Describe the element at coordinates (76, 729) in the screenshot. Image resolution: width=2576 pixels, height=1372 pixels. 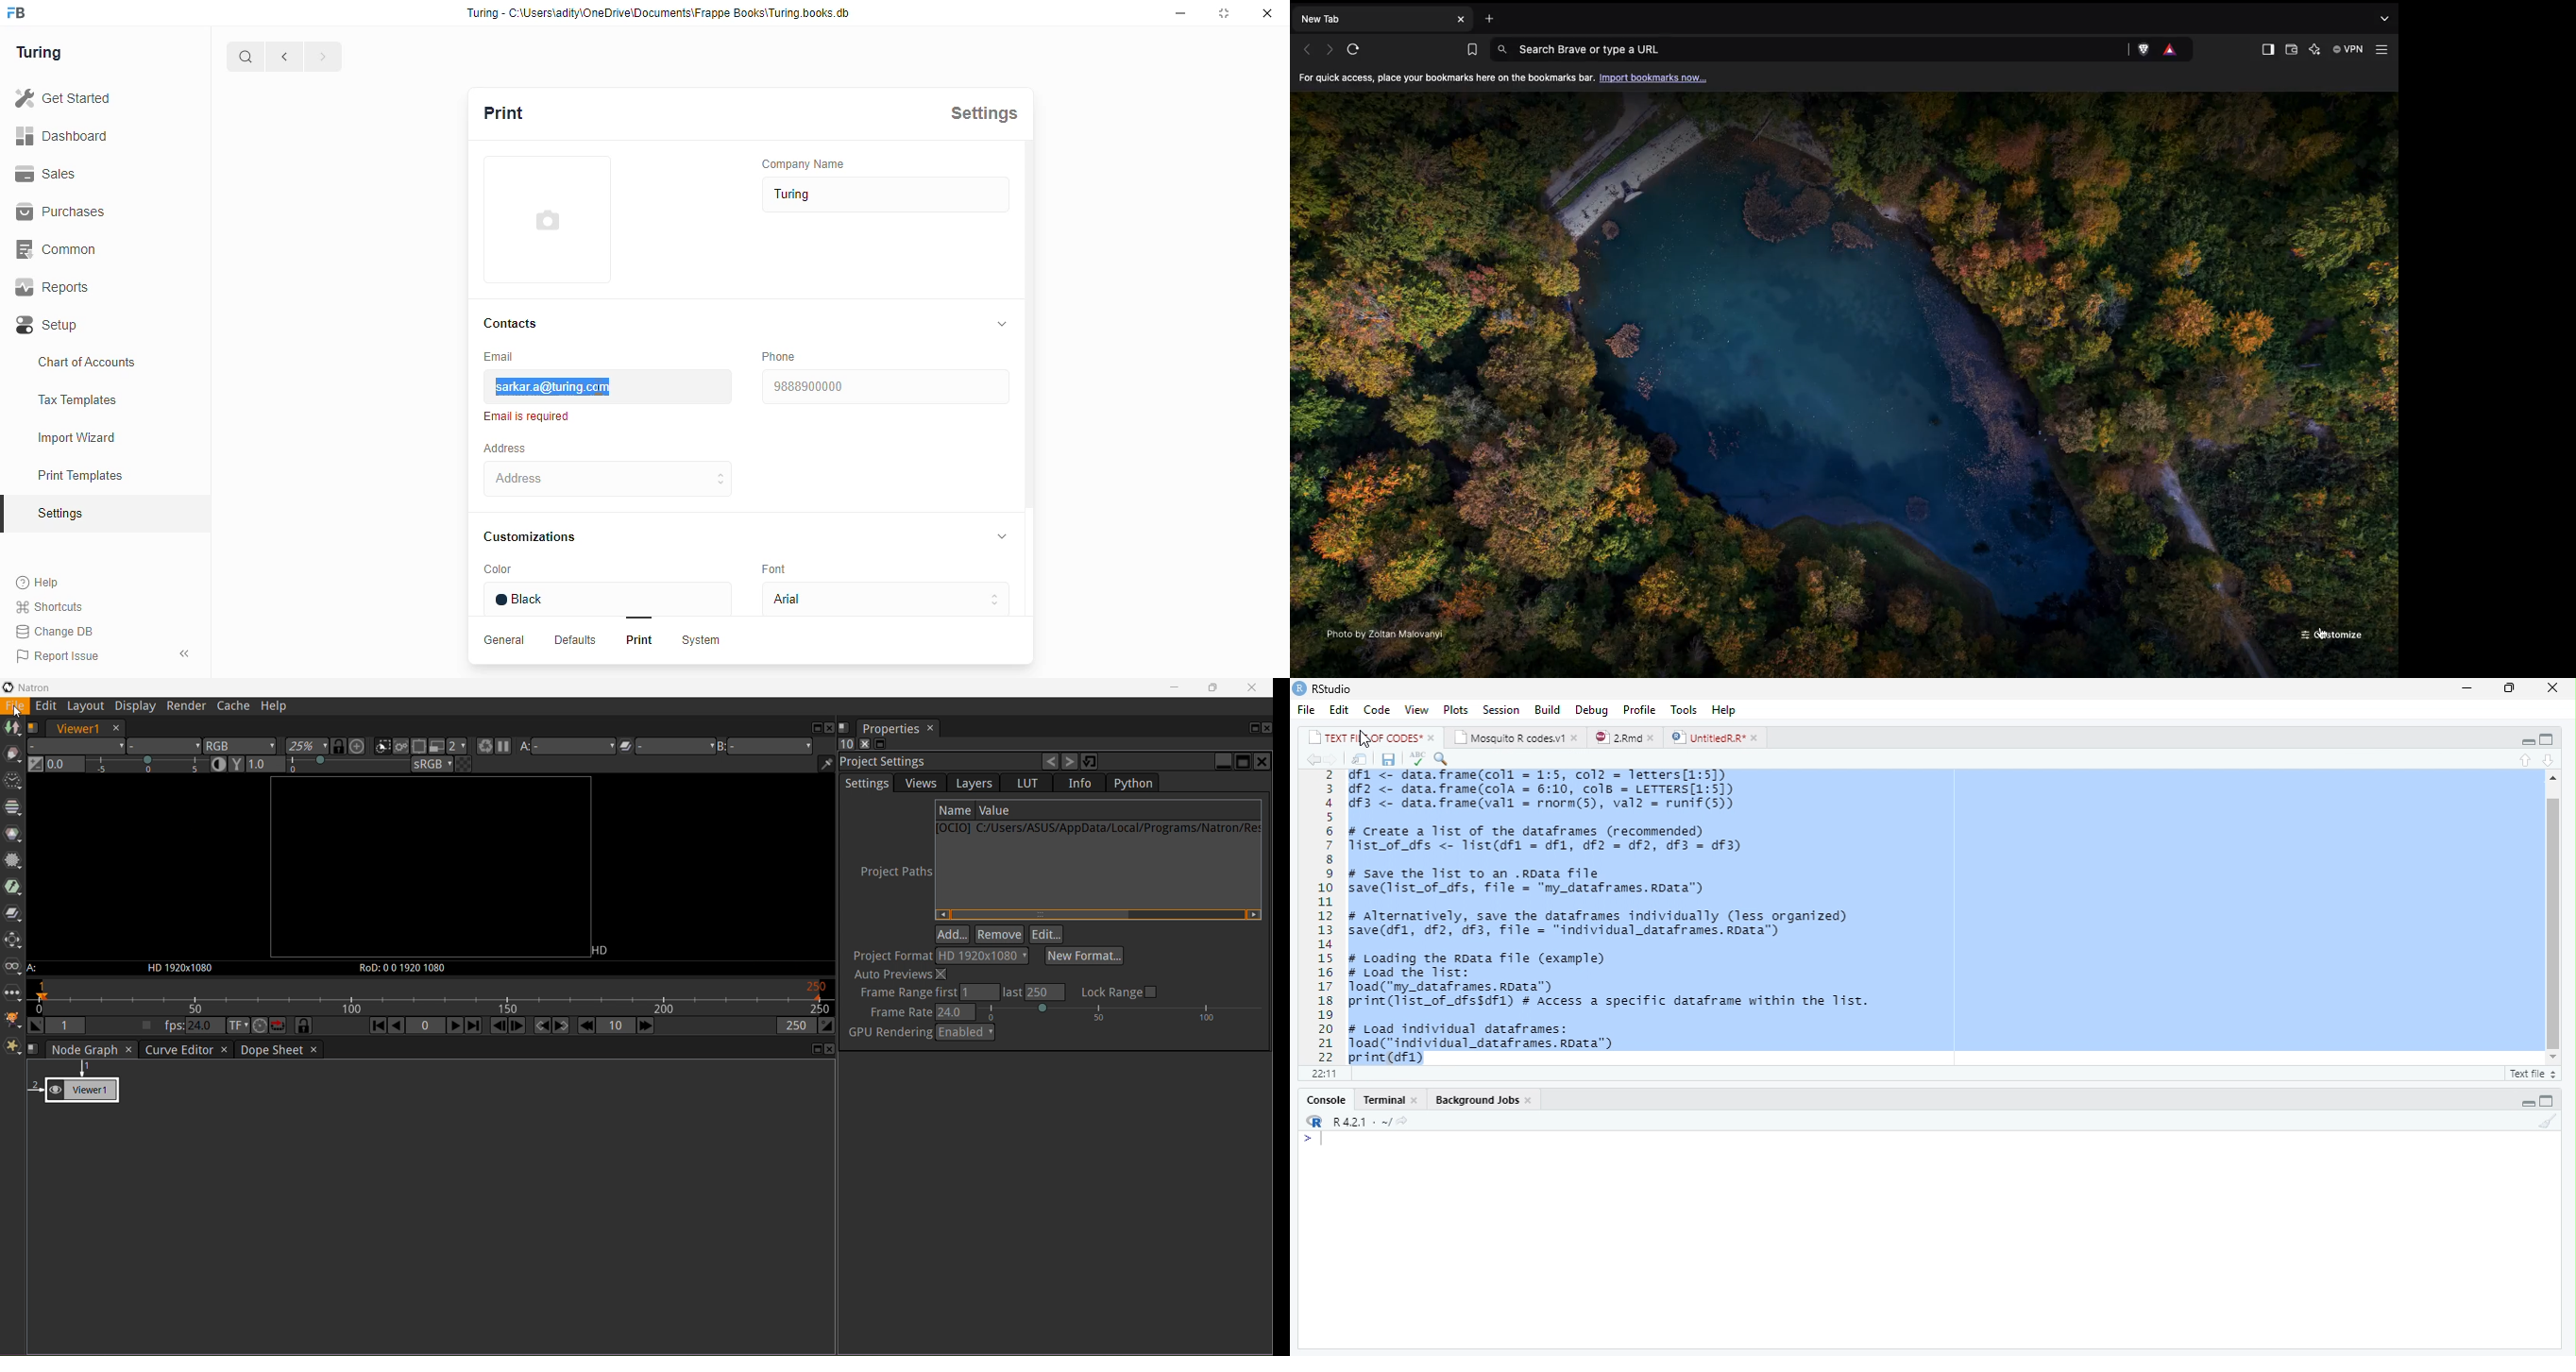
I see `Viewer` at that location.